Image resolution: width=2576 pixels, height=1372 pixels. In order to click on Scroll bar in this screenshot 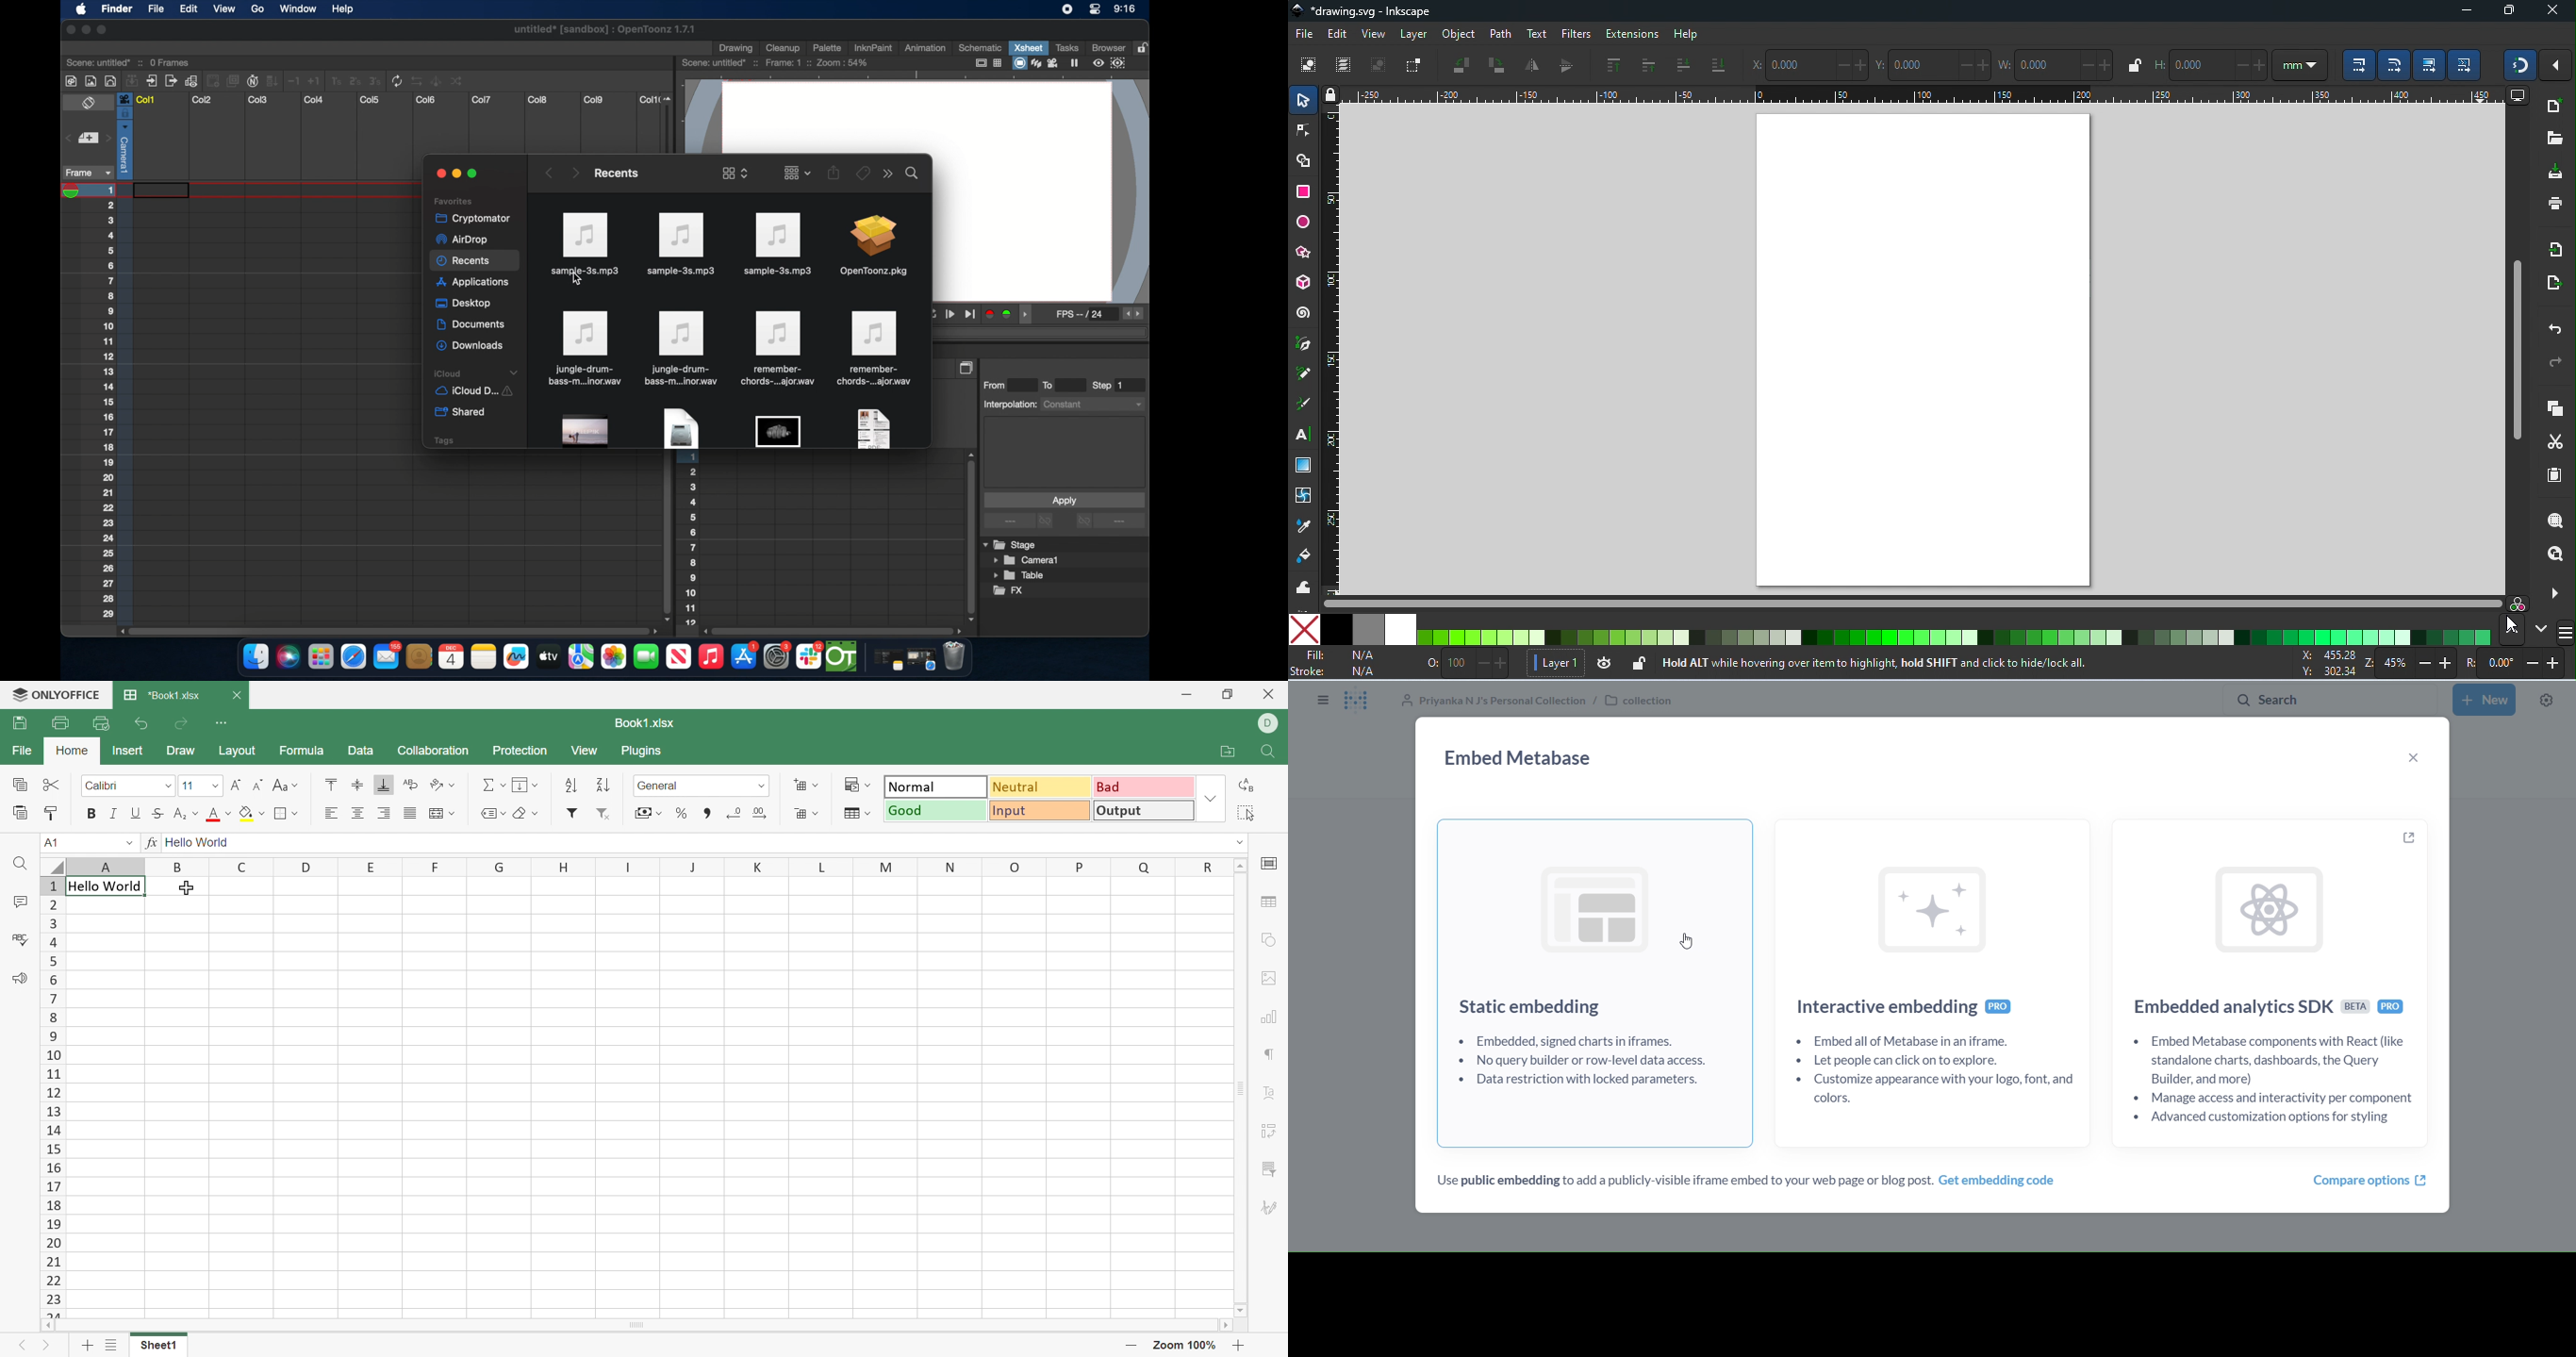, I will do `click(1242, 1088)`.